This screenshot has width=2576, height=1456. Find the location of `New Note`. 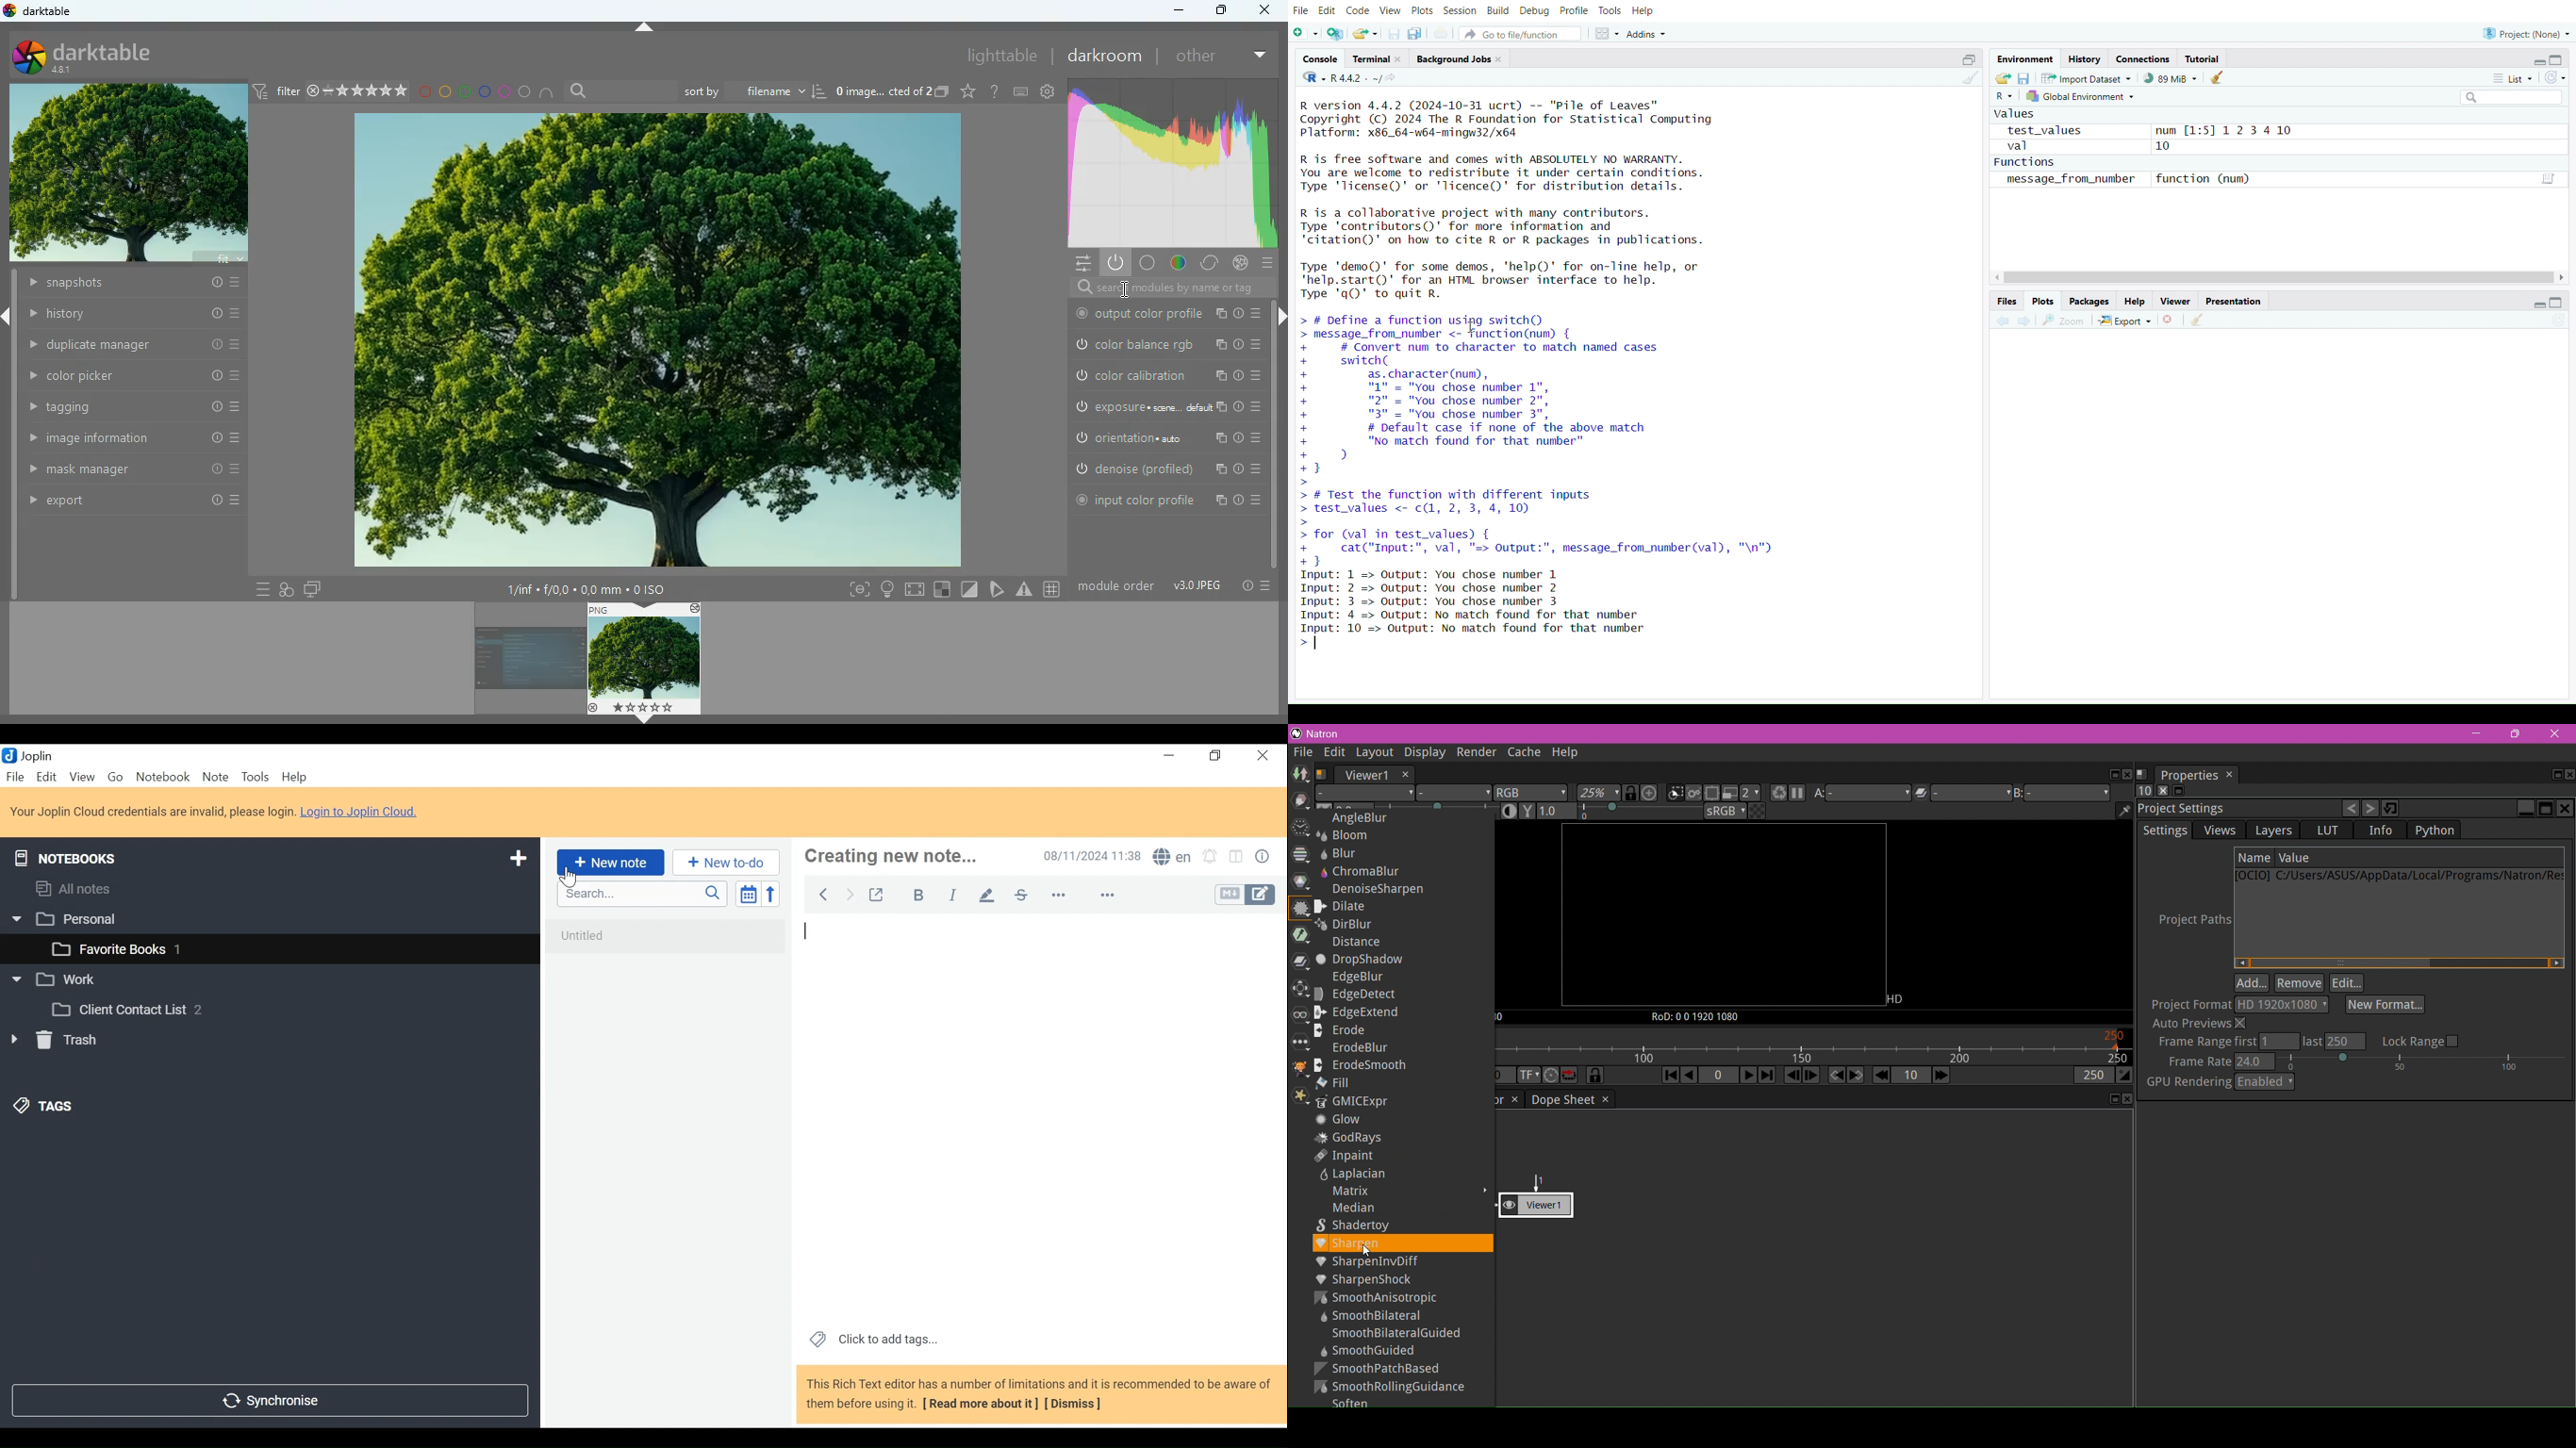

New Note is located at coordinates (611, 862).